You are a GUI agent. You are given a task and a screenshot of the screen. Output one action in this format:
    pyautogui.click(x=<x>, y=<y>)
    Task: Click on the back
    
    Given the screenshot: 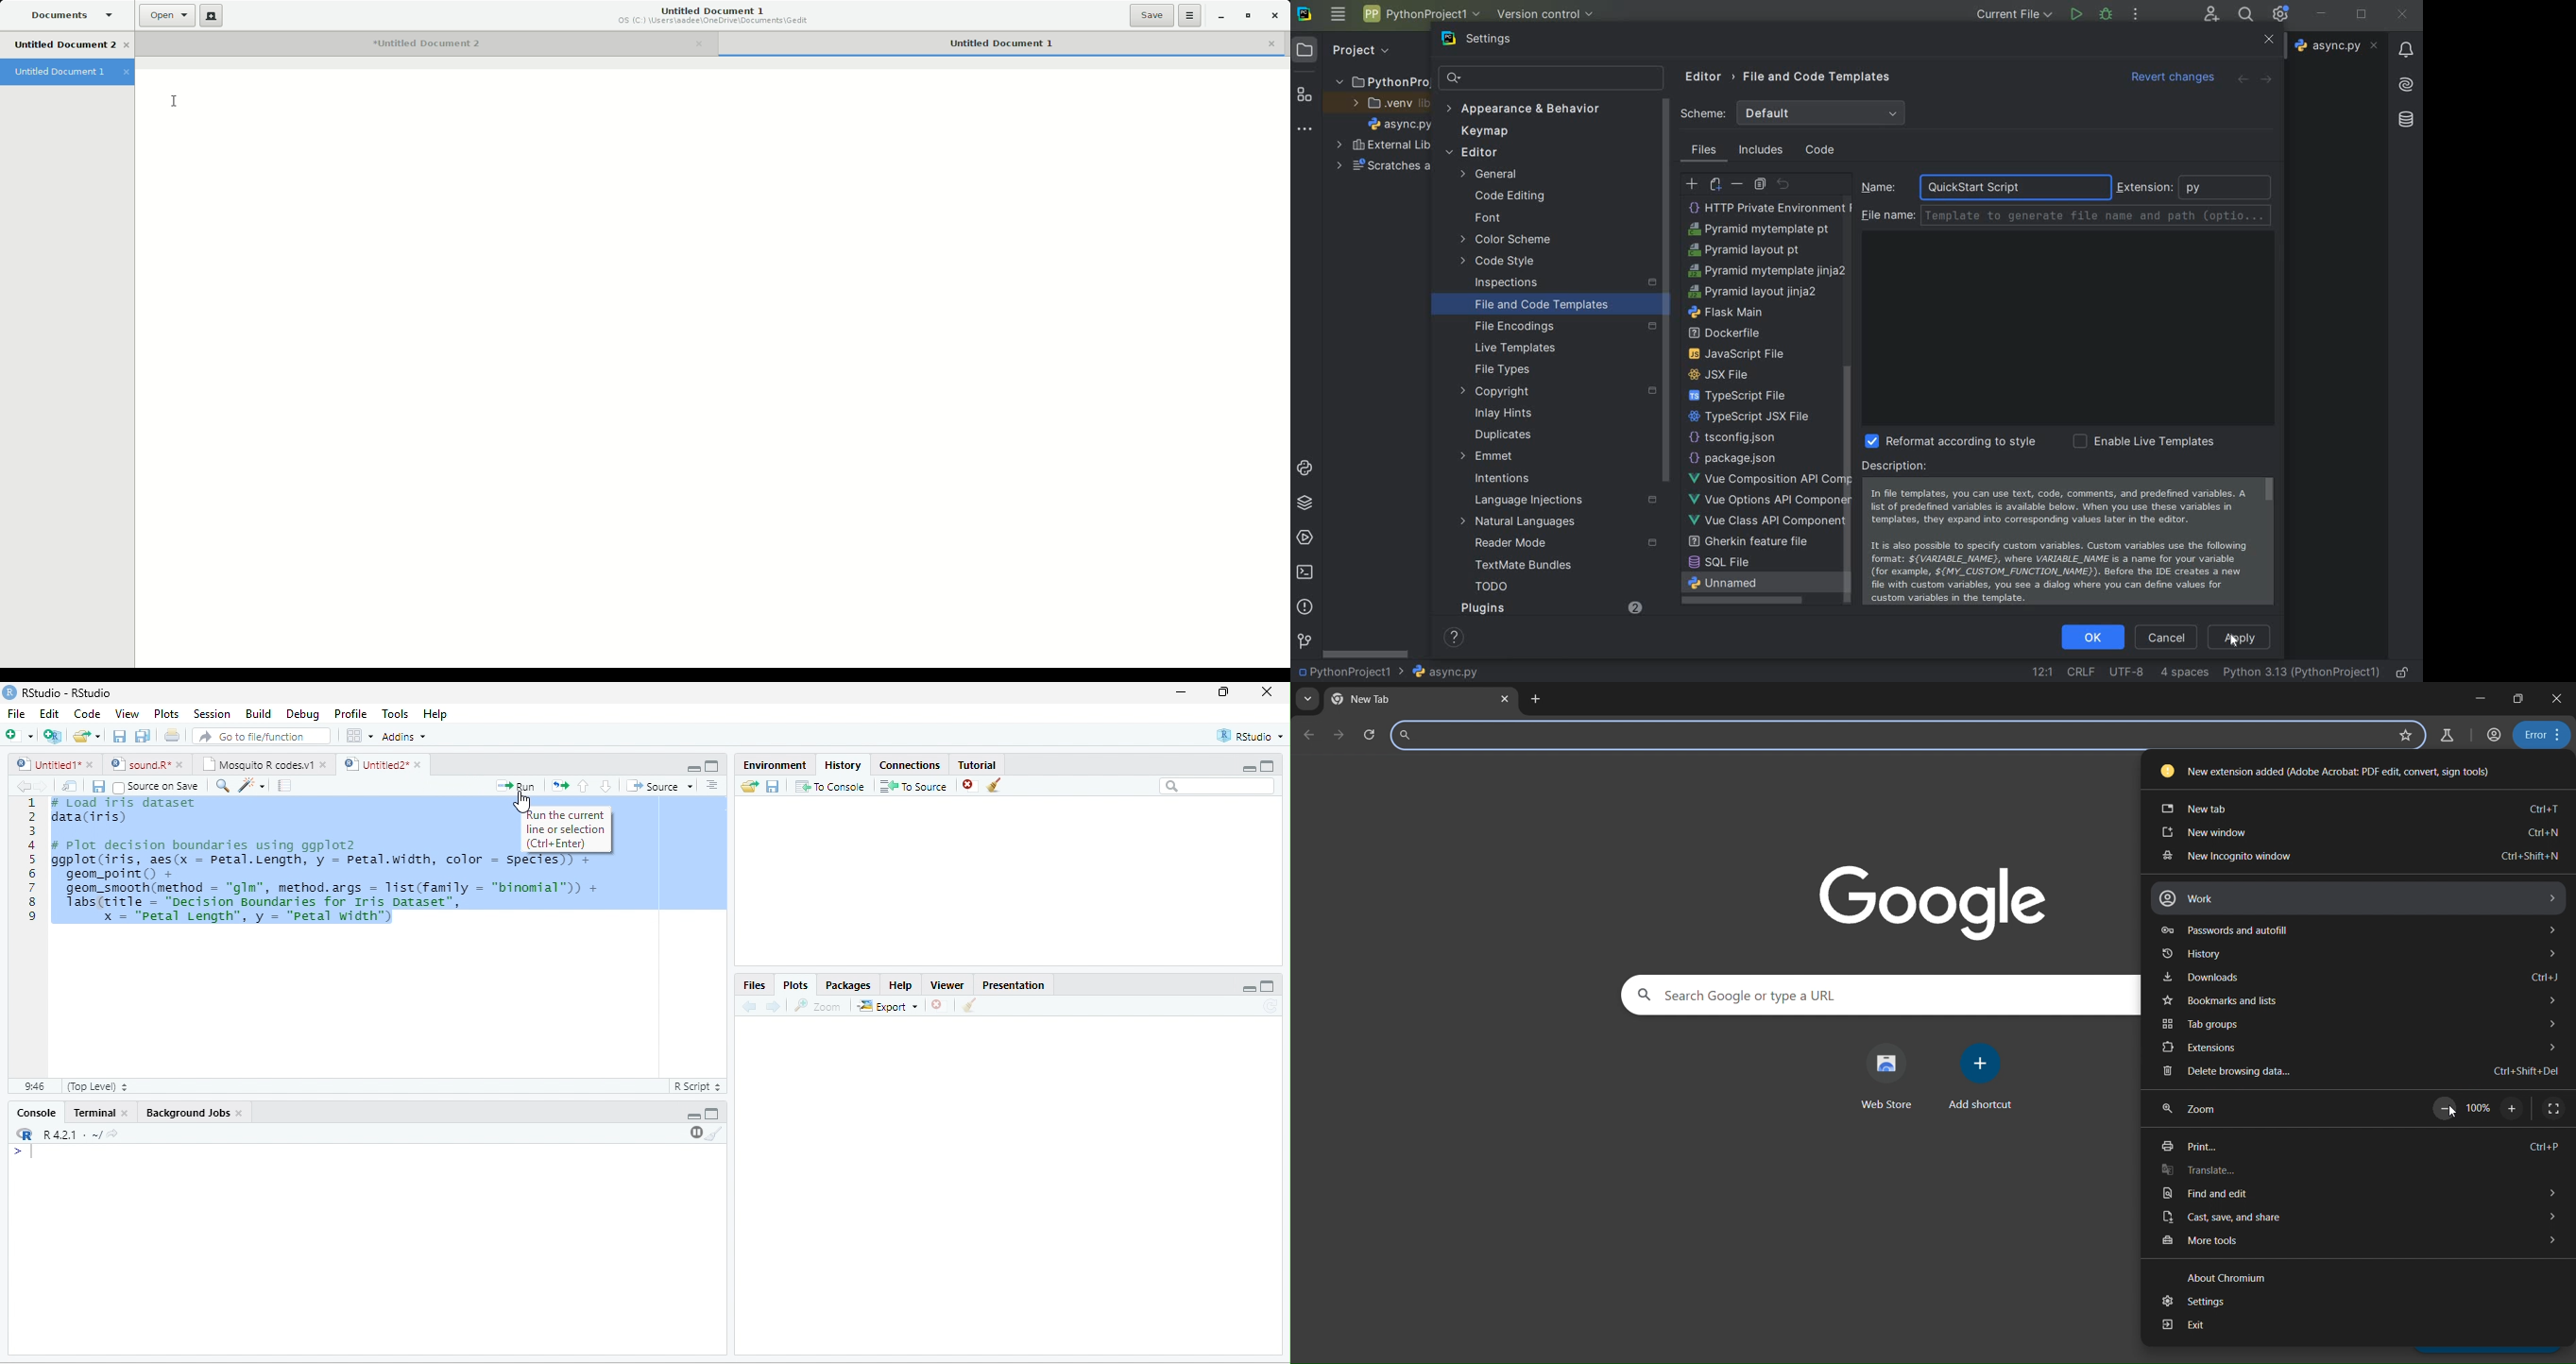 What is the action you would take?
    pyautogui.click(x=24, y=787)
    